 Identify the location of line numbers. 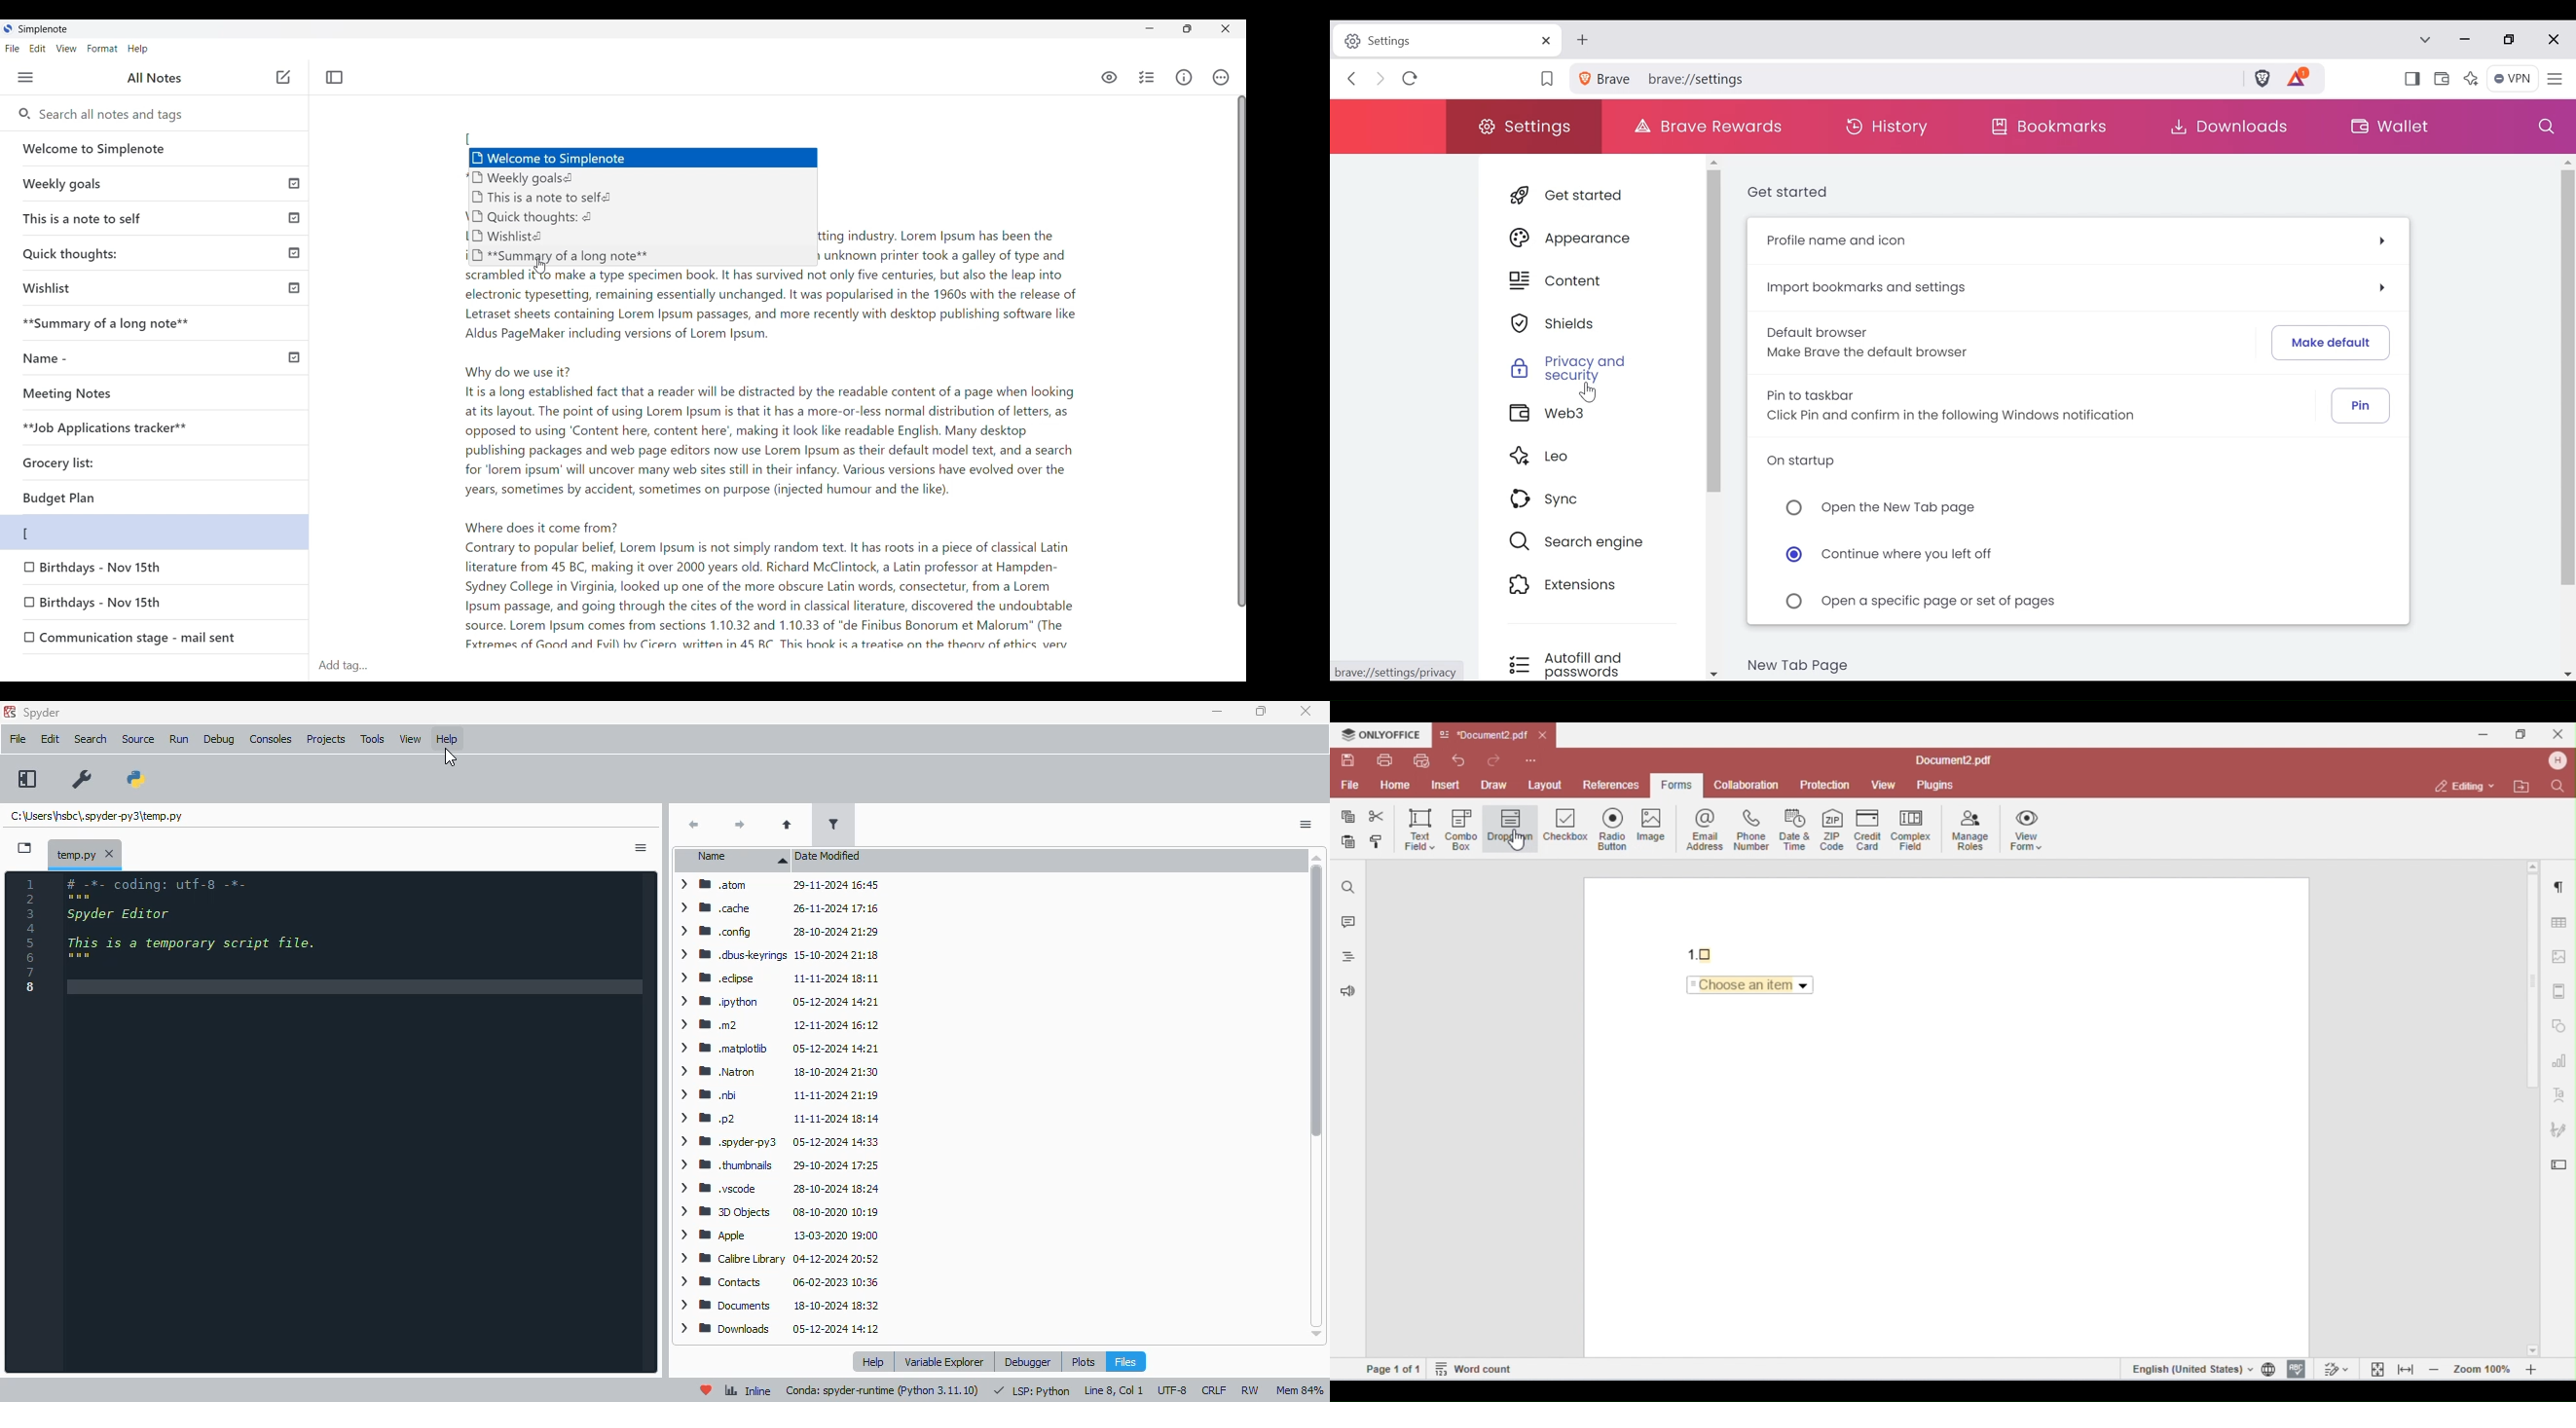
(32, 936).